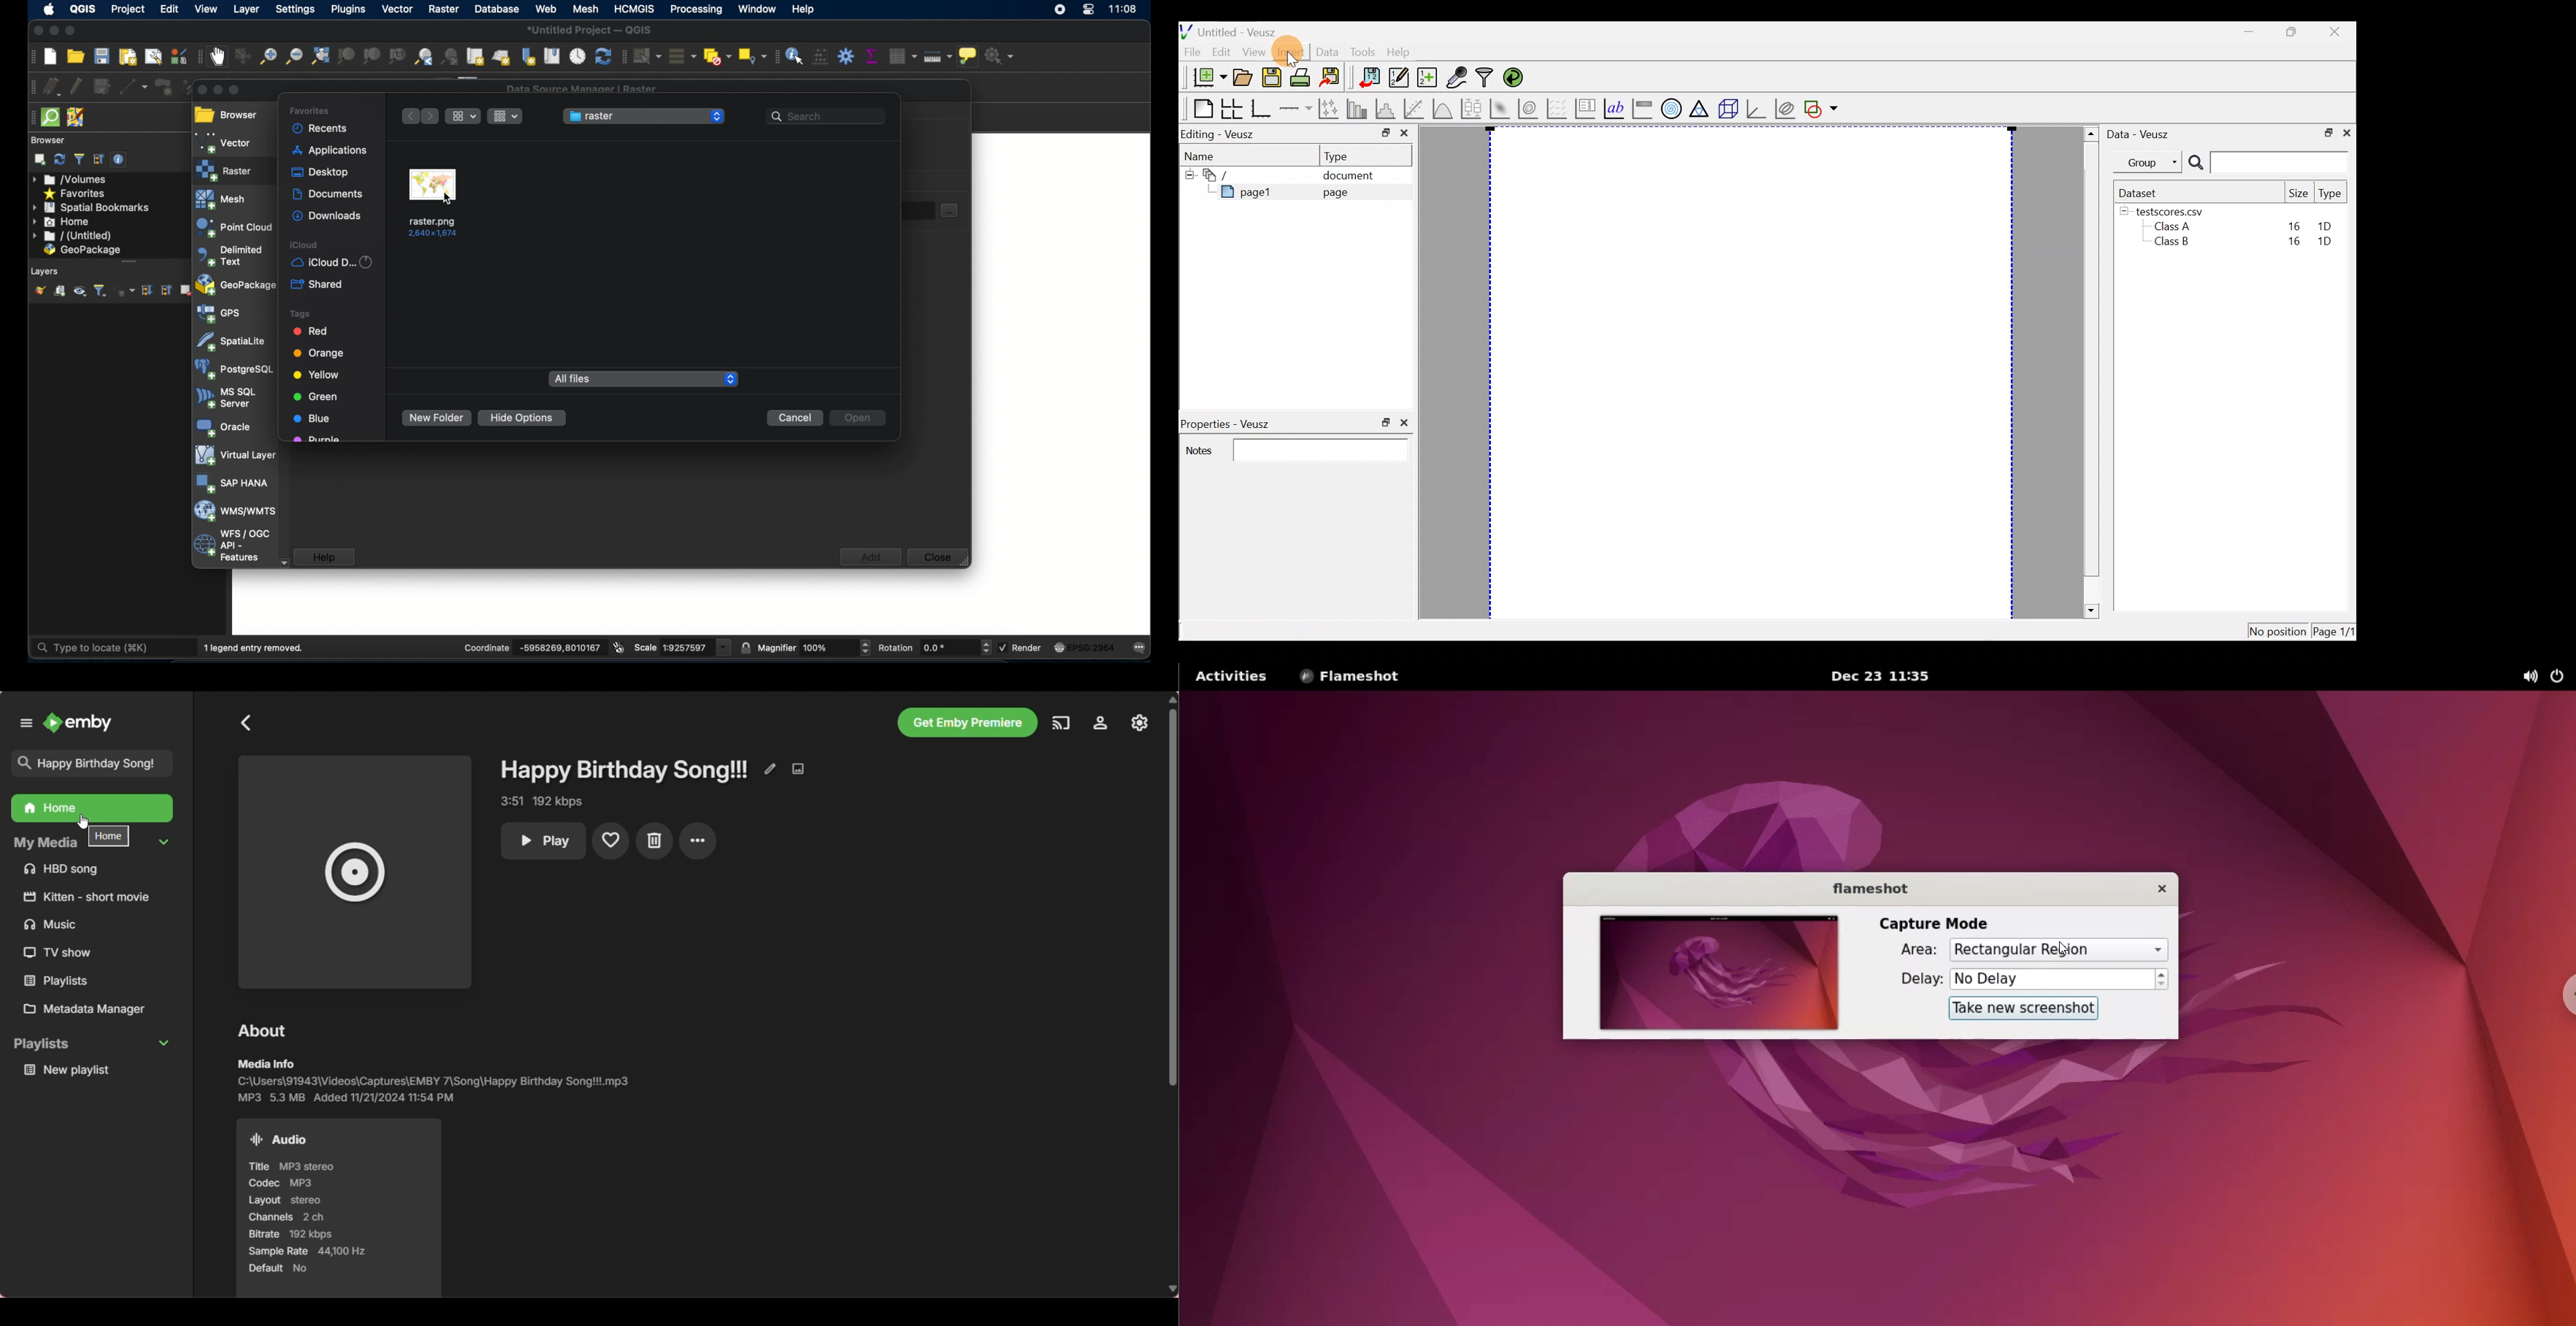 The image size is (2576, 1344). I want to click on gps, so click(219, 315).